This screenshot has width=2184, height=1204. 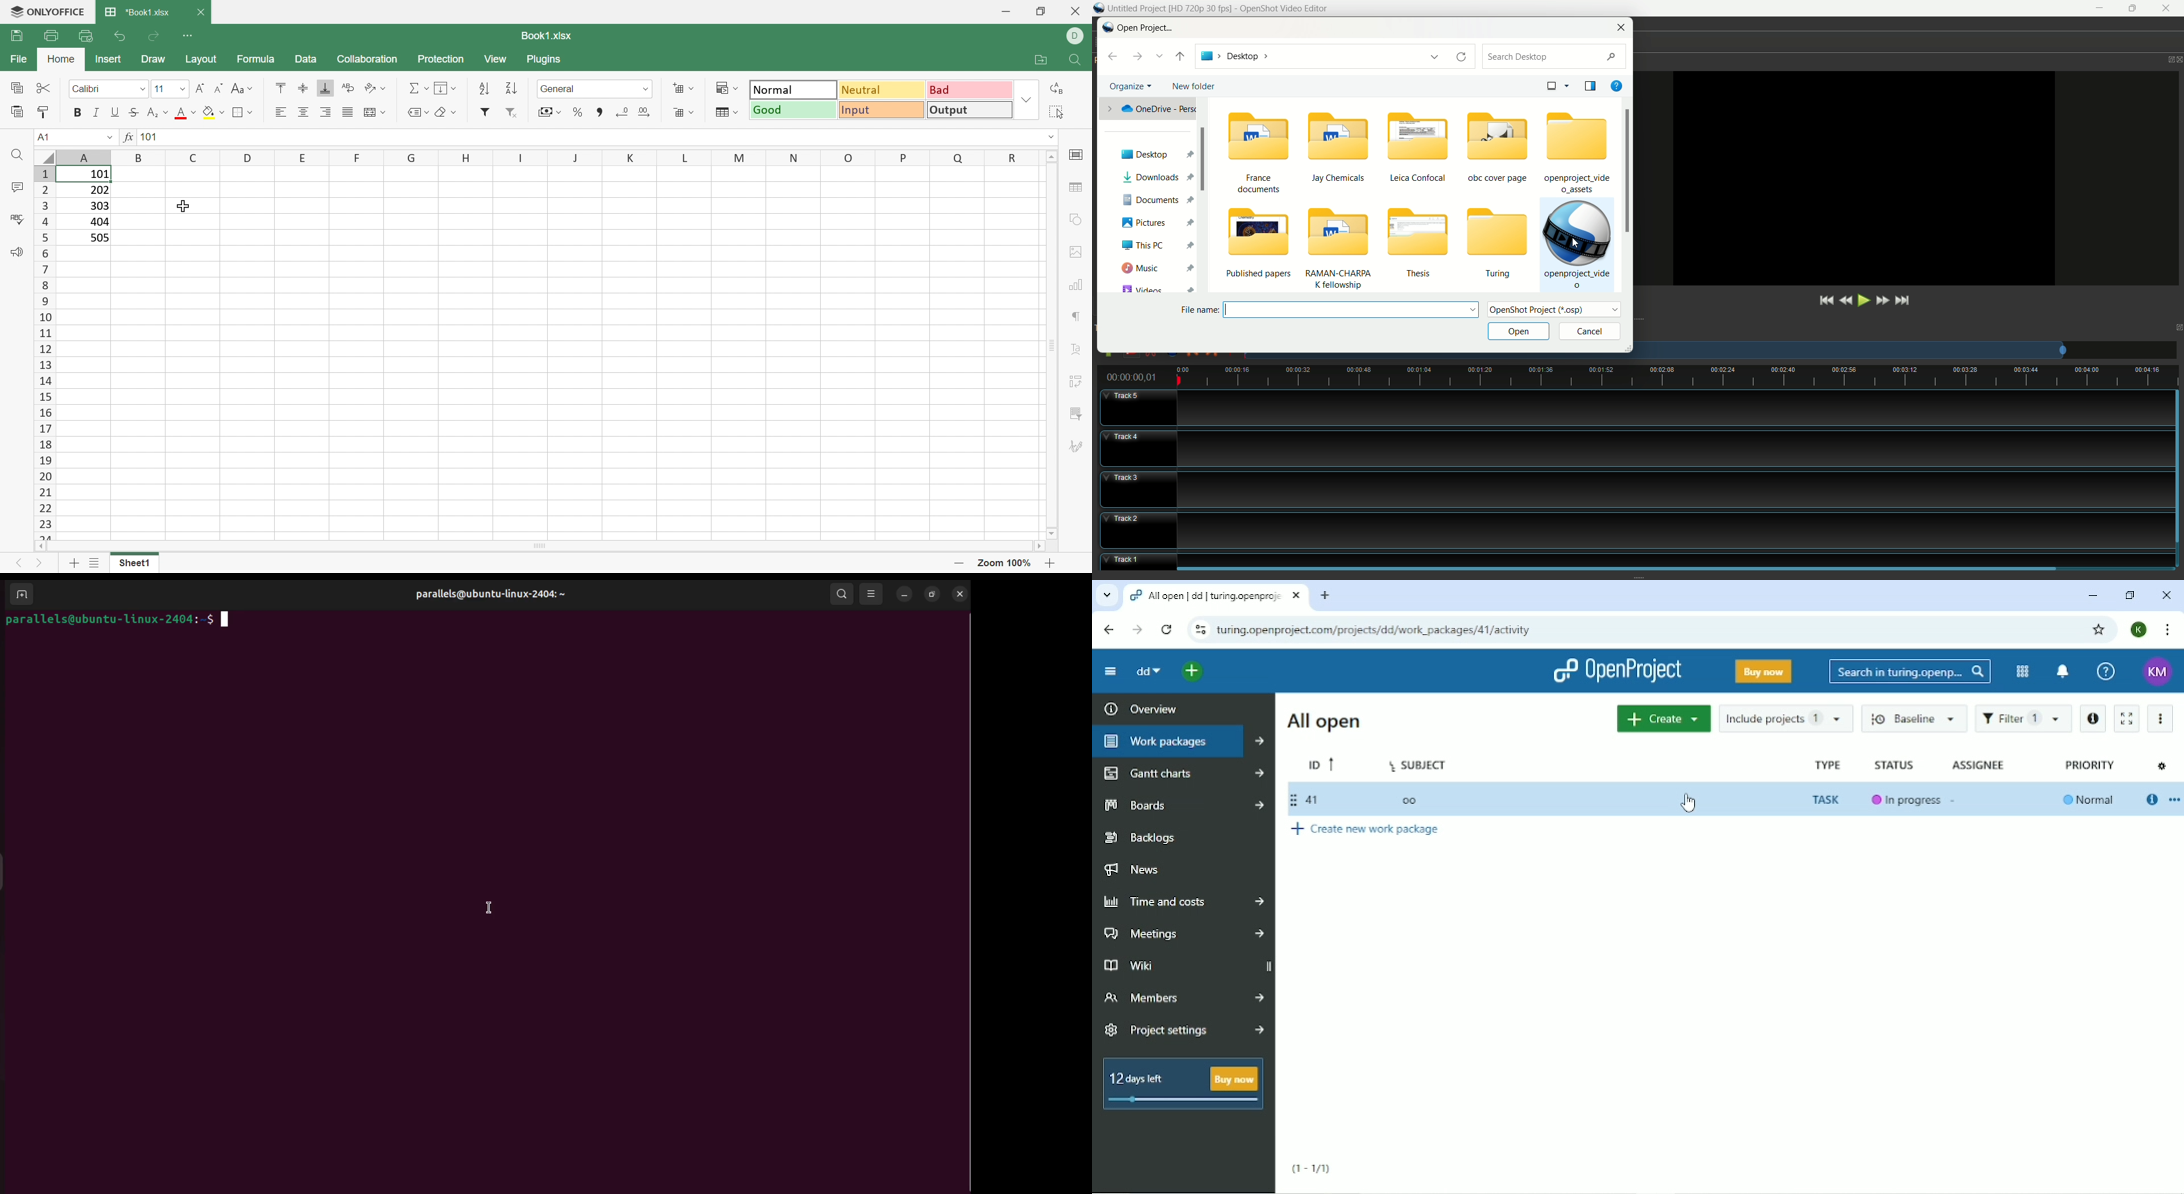 What do you see at coordinates (114, 113) in the screenshot?
I see `Underline` at bounding box center [114, 113].